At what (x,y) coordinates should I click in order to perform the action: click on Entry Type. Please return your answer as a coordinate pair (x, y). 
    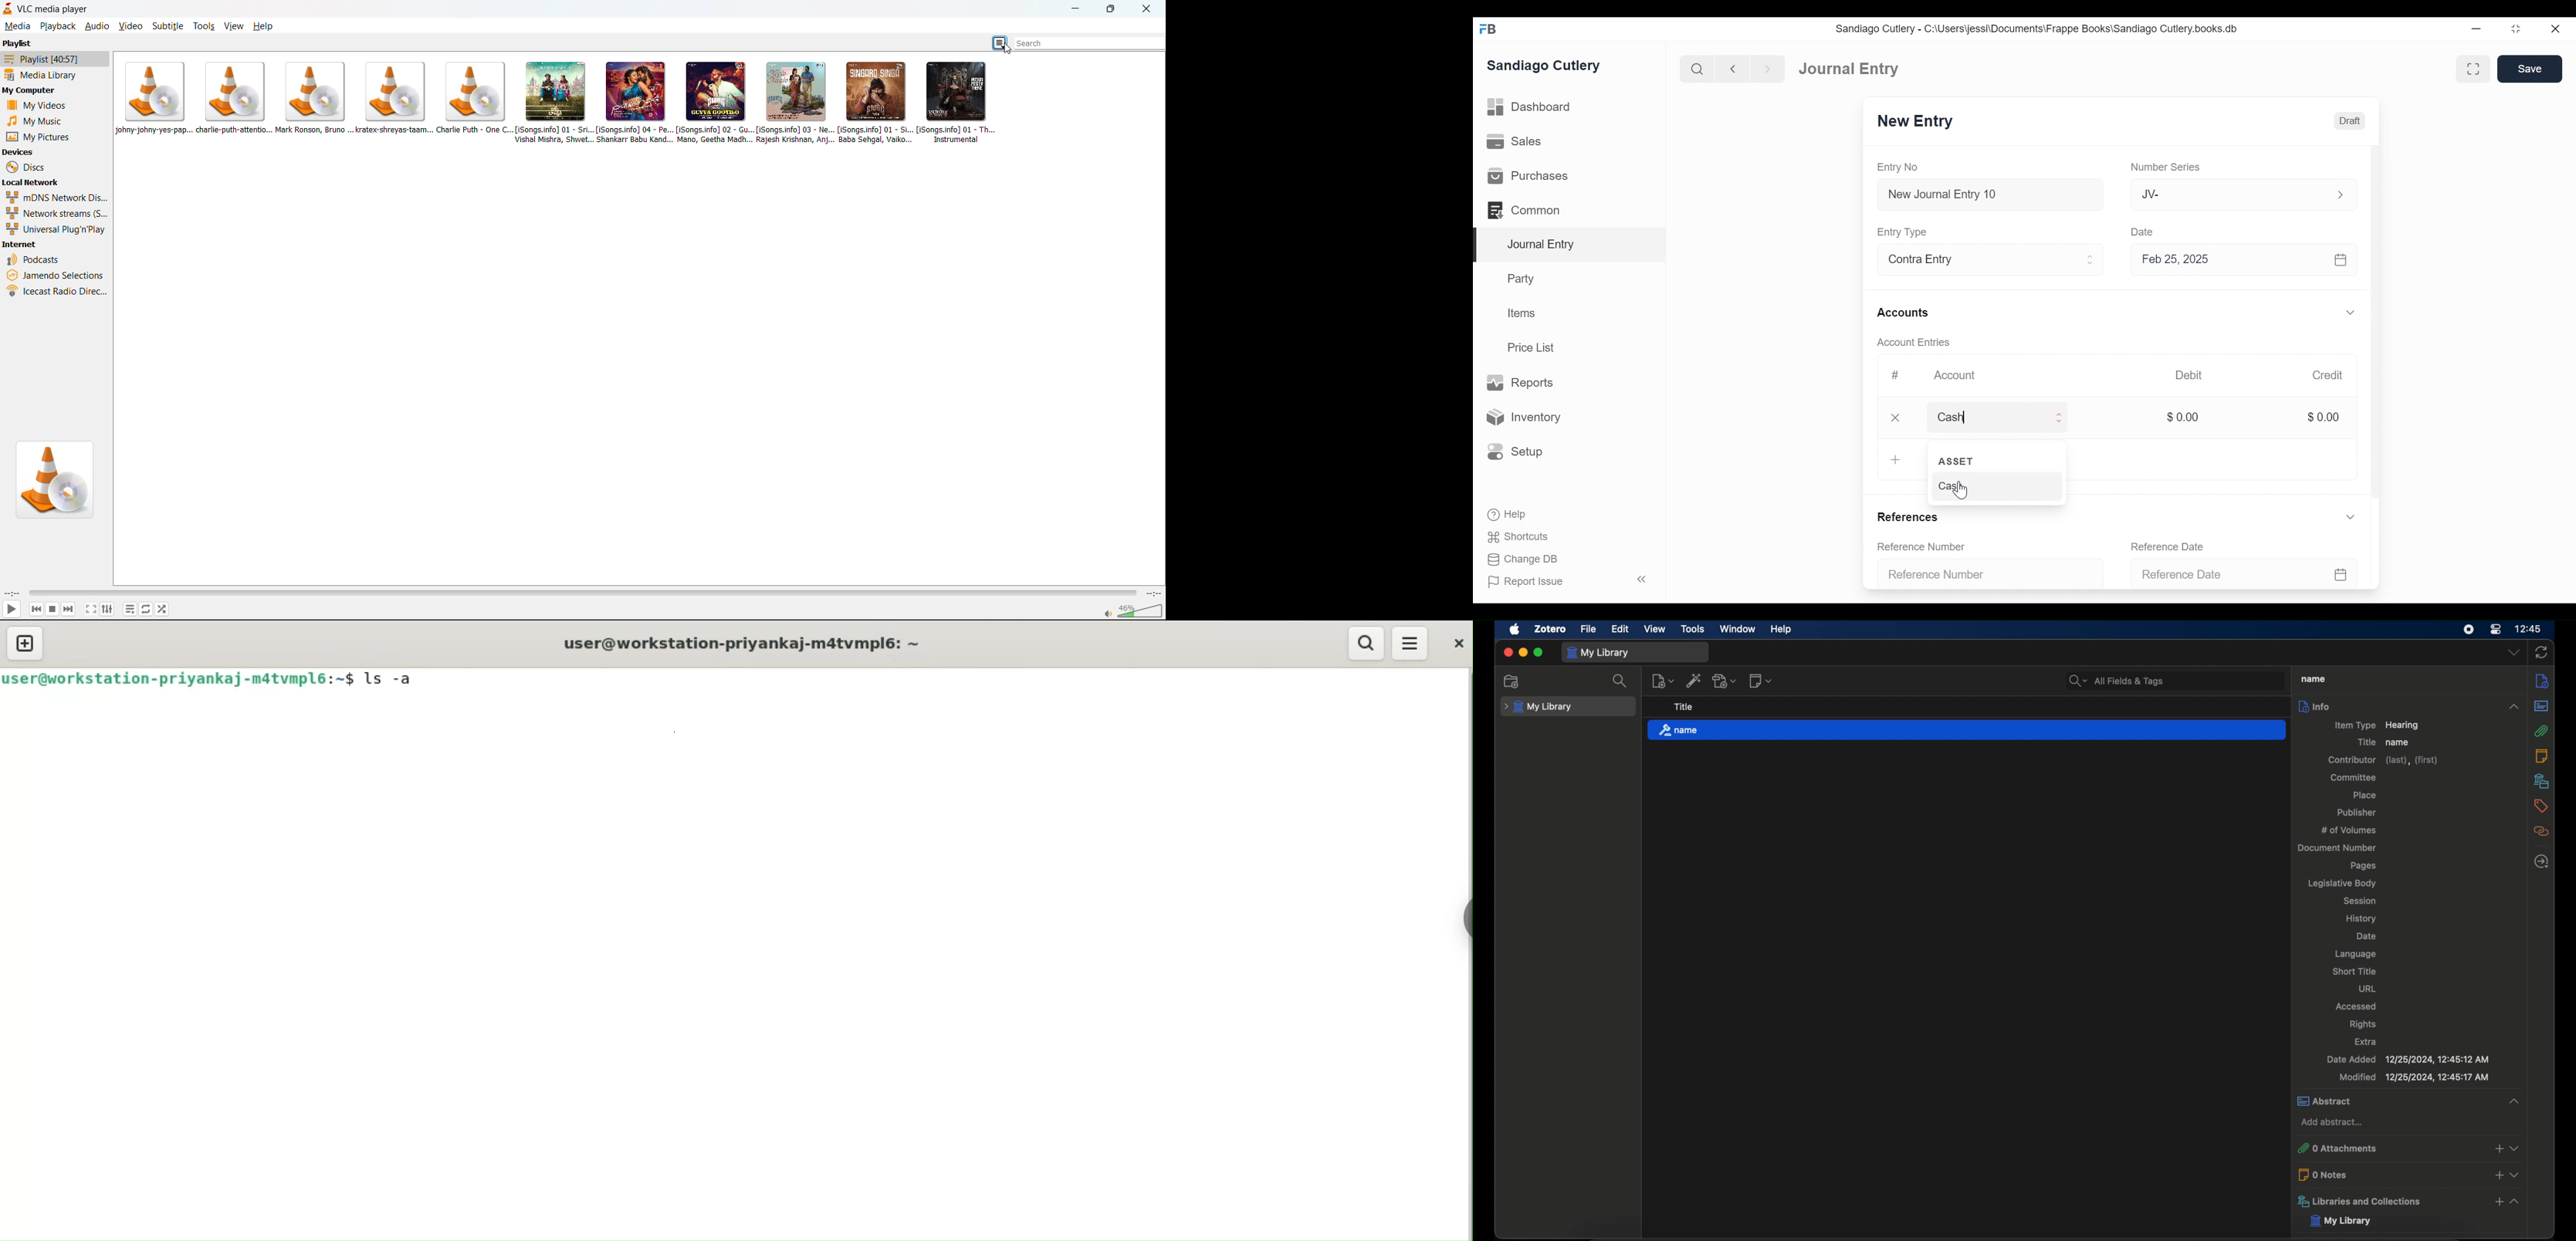
    Looking at the image, I should click on (1906, 232).